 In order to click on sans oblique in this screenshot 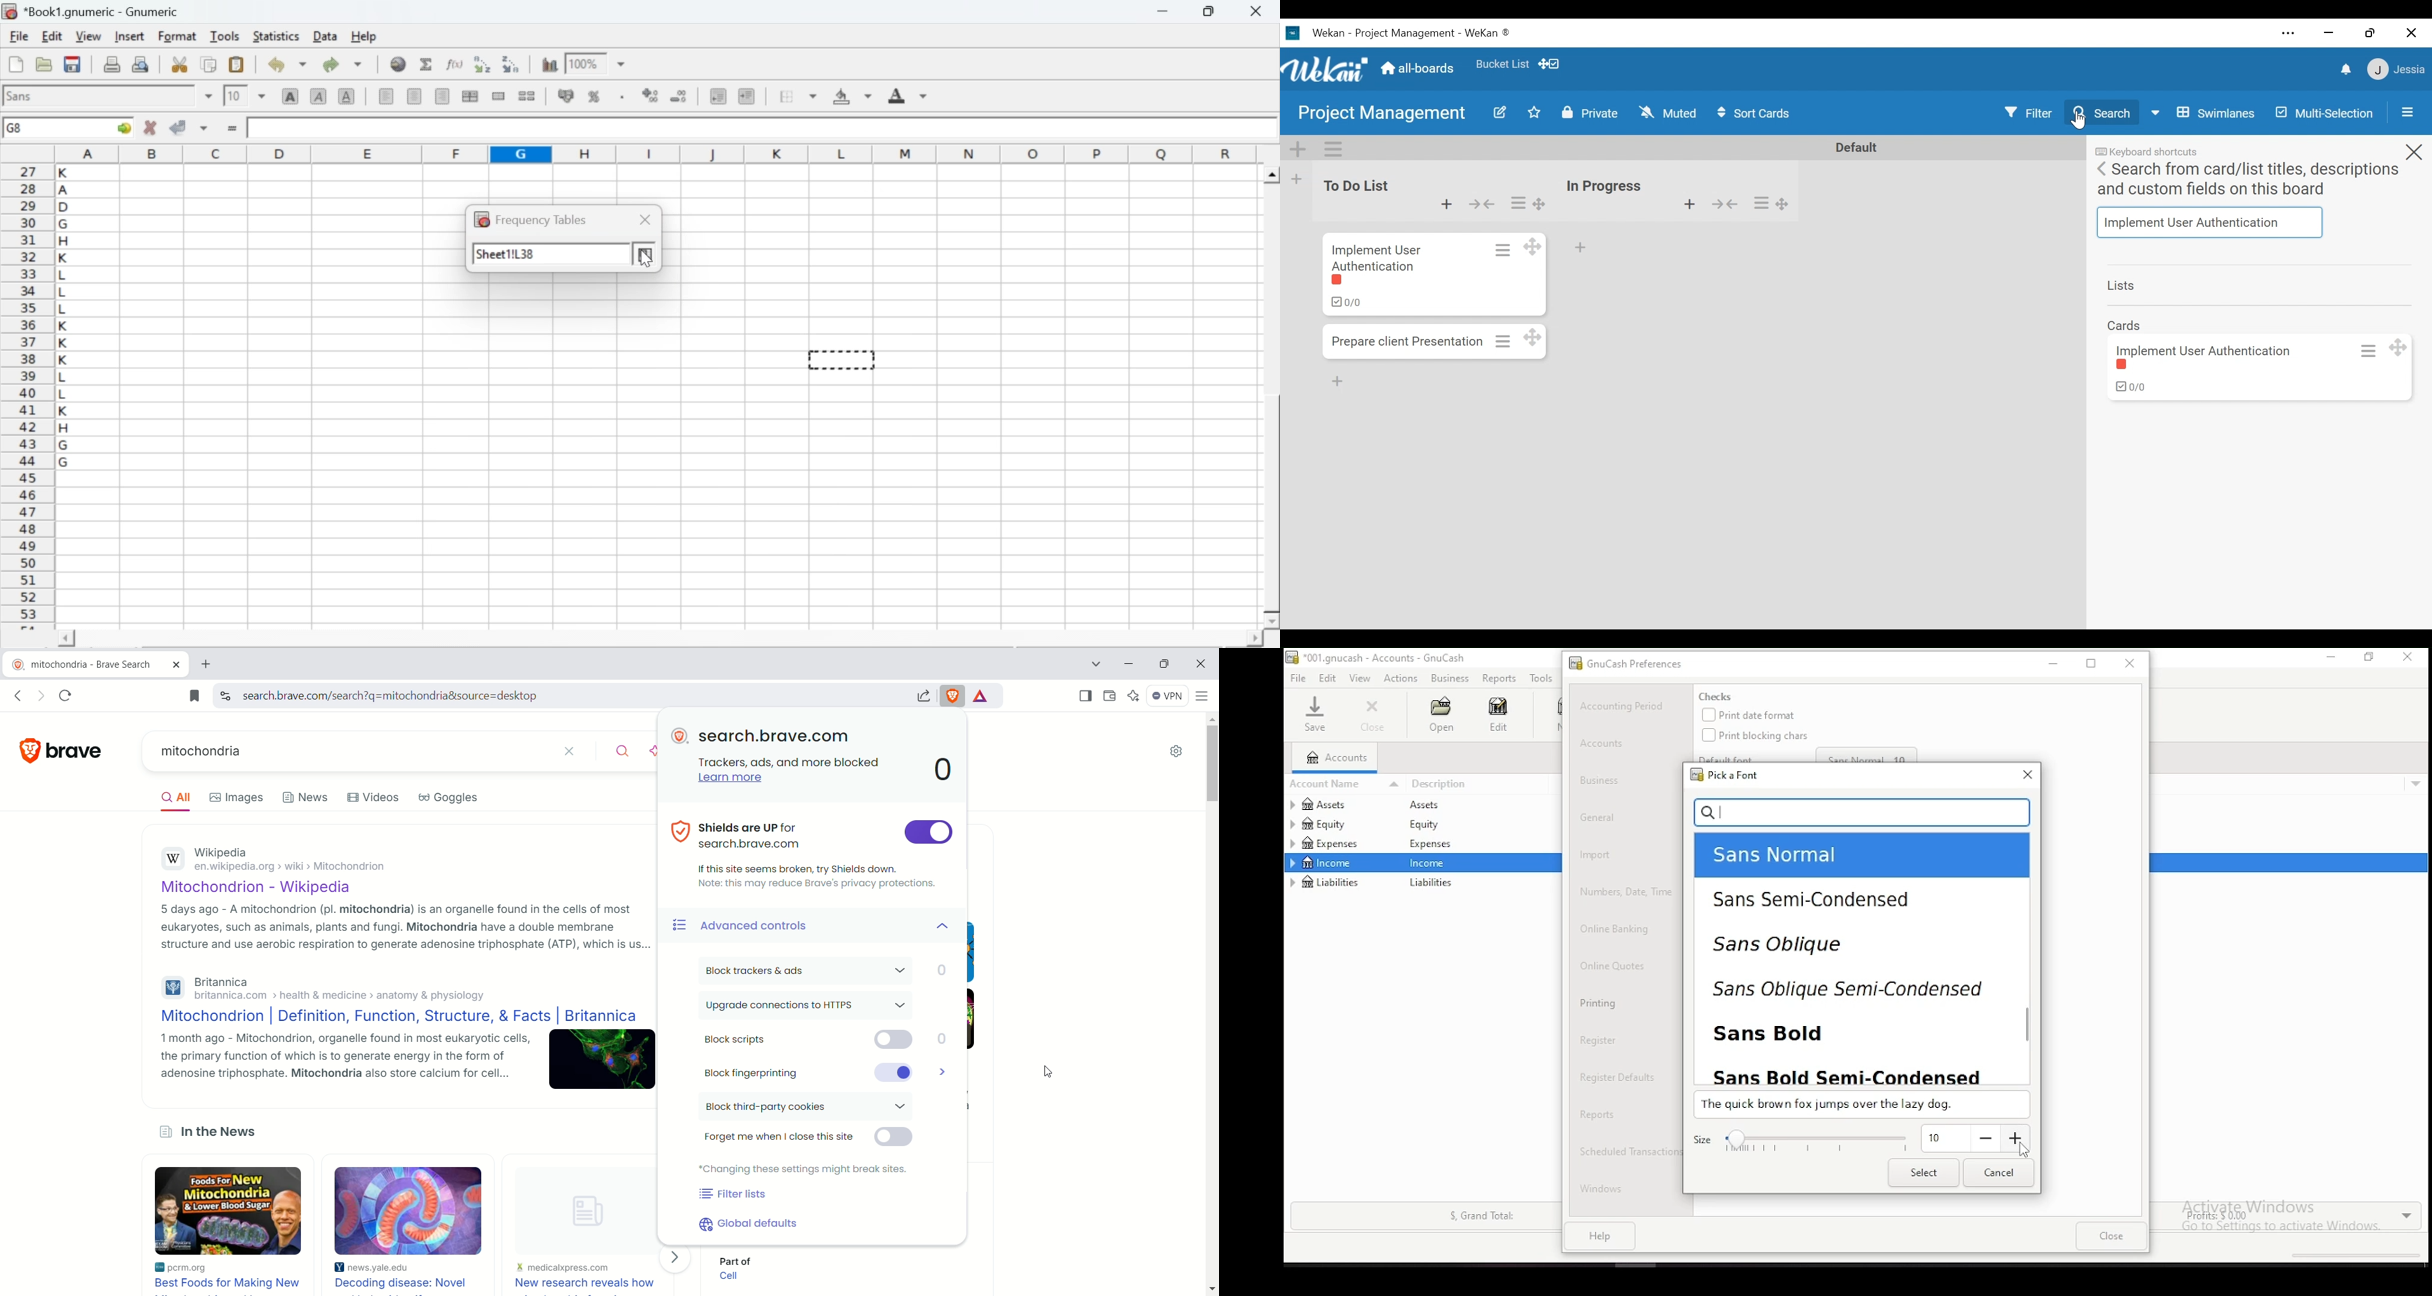, I will do `click(1811, 950)`.